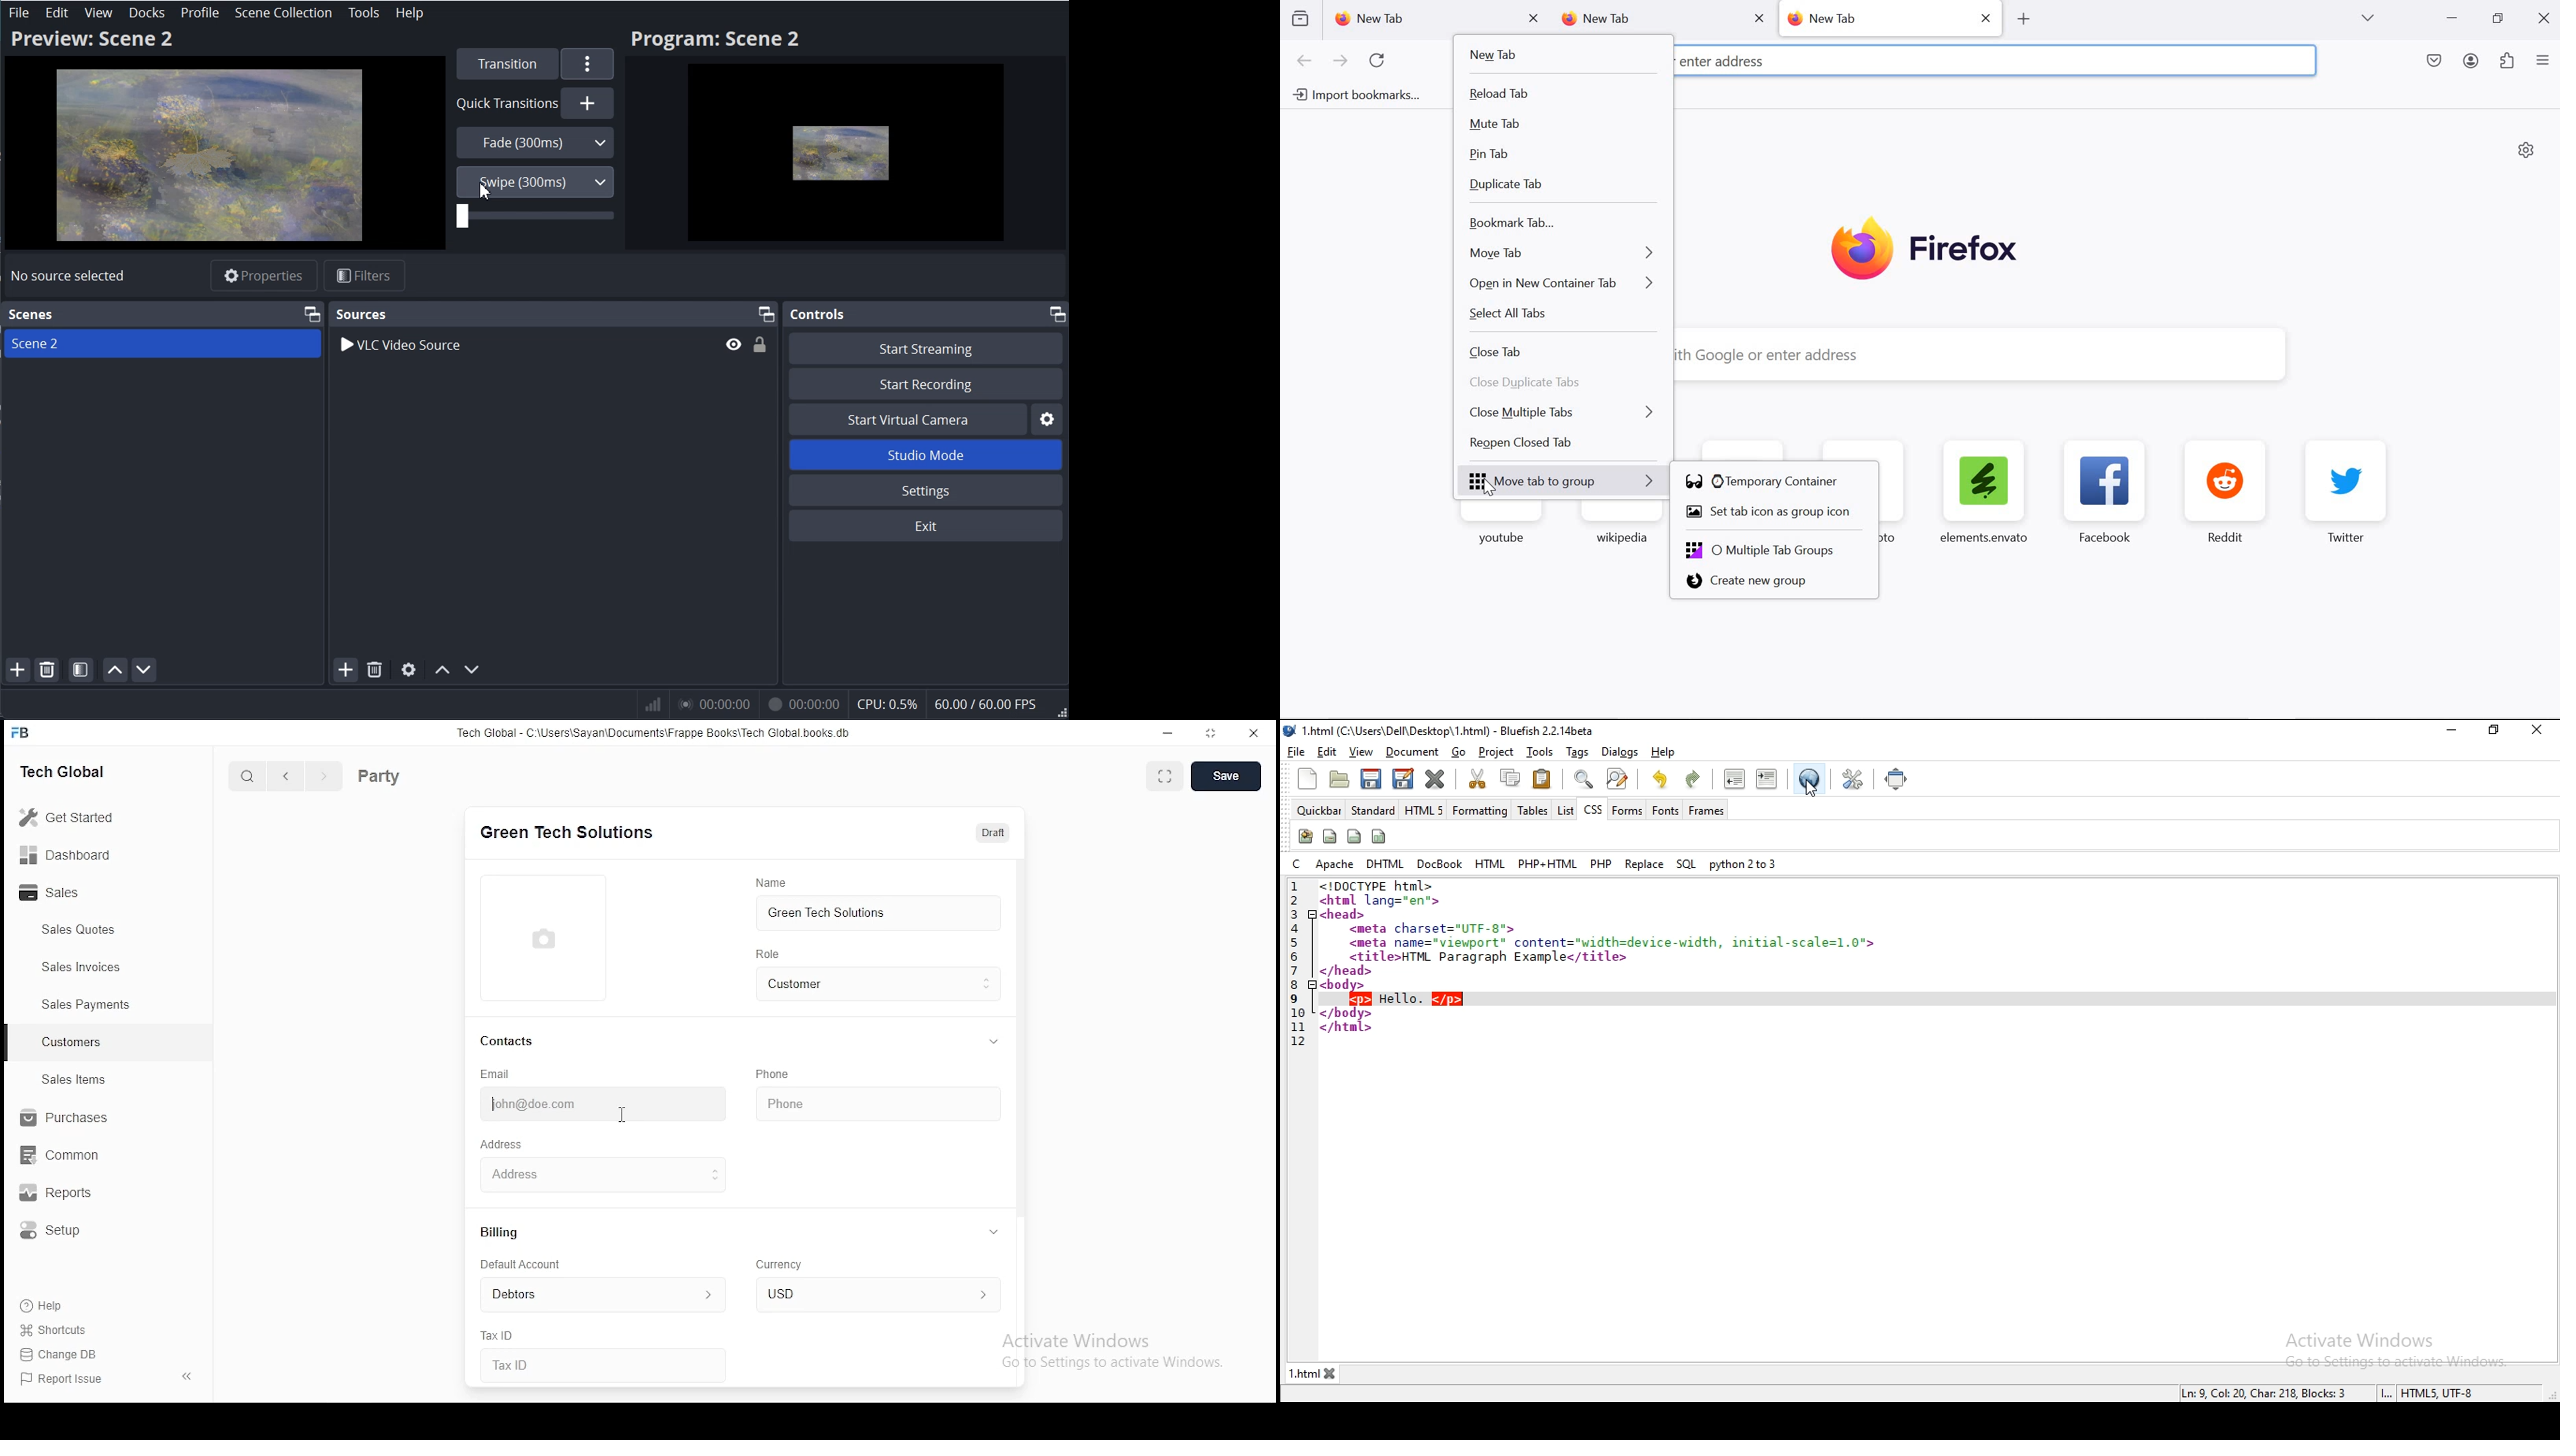  Describe the element at coordinates (44, 1309) in the screenshot. I see `Help` at that location.